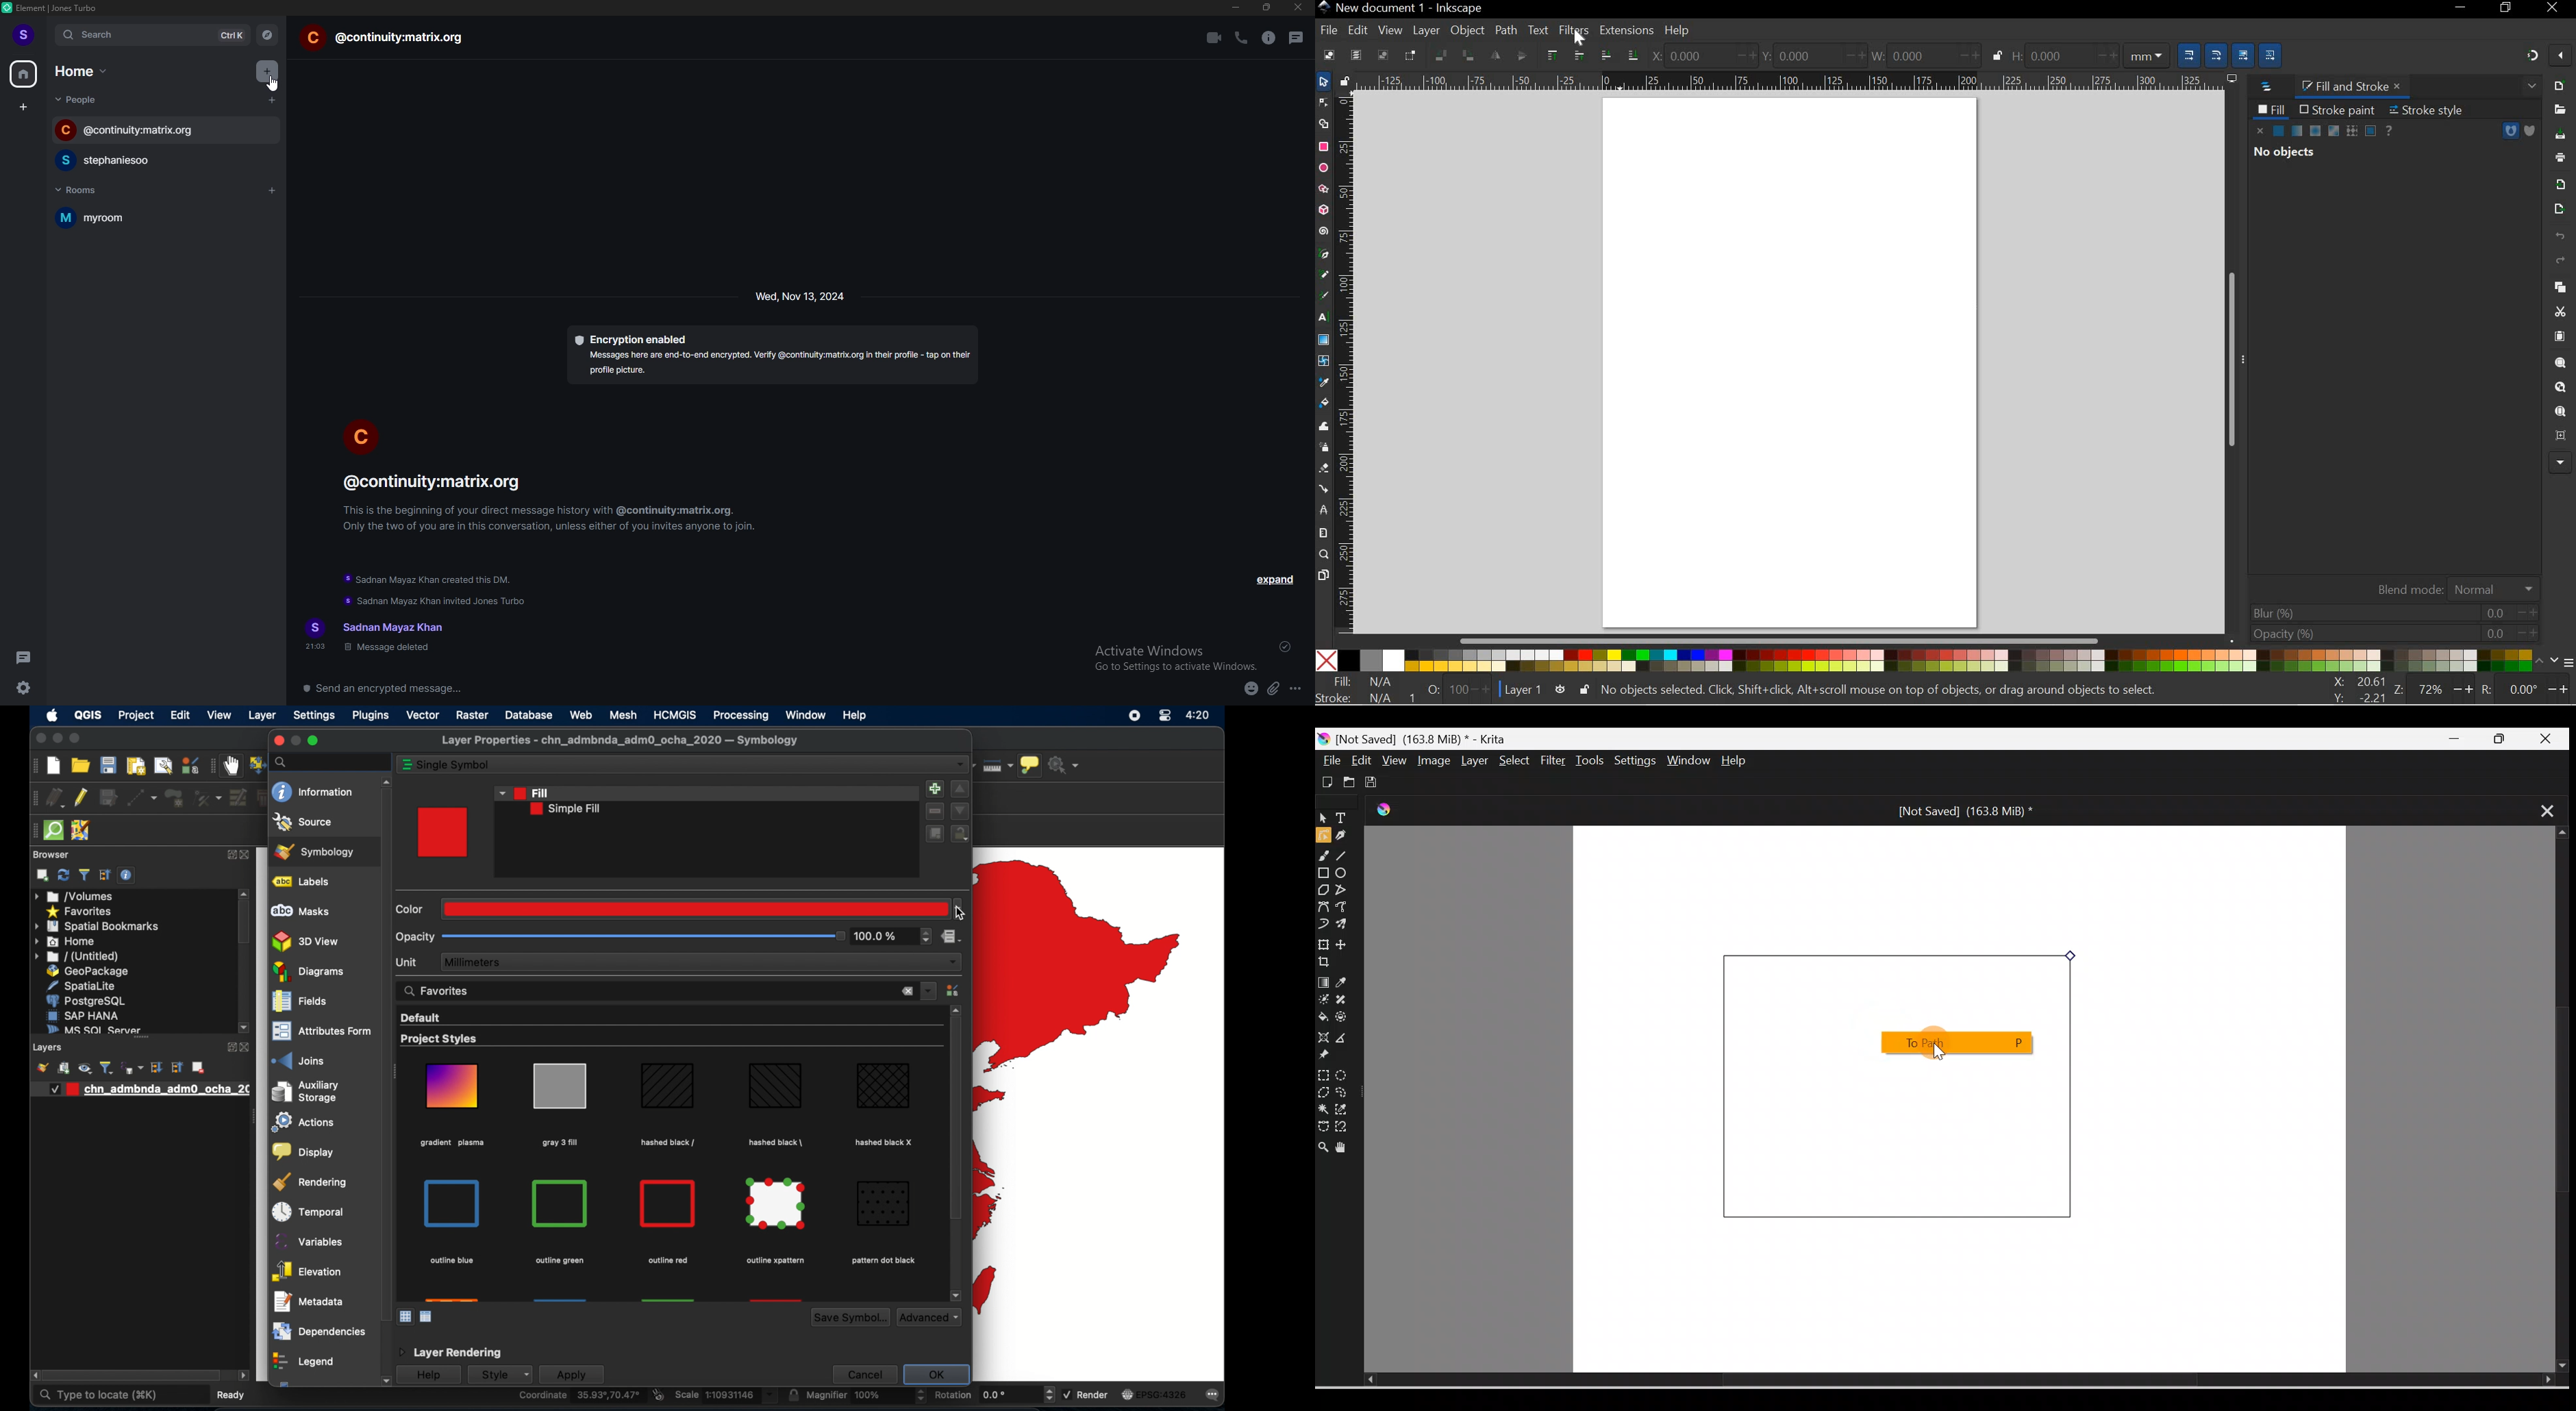  What do you see at coordinates (2231, 78) in the screenshot?
I see `DISPLAY OPTIONS` at bounding box center [2231, 78].